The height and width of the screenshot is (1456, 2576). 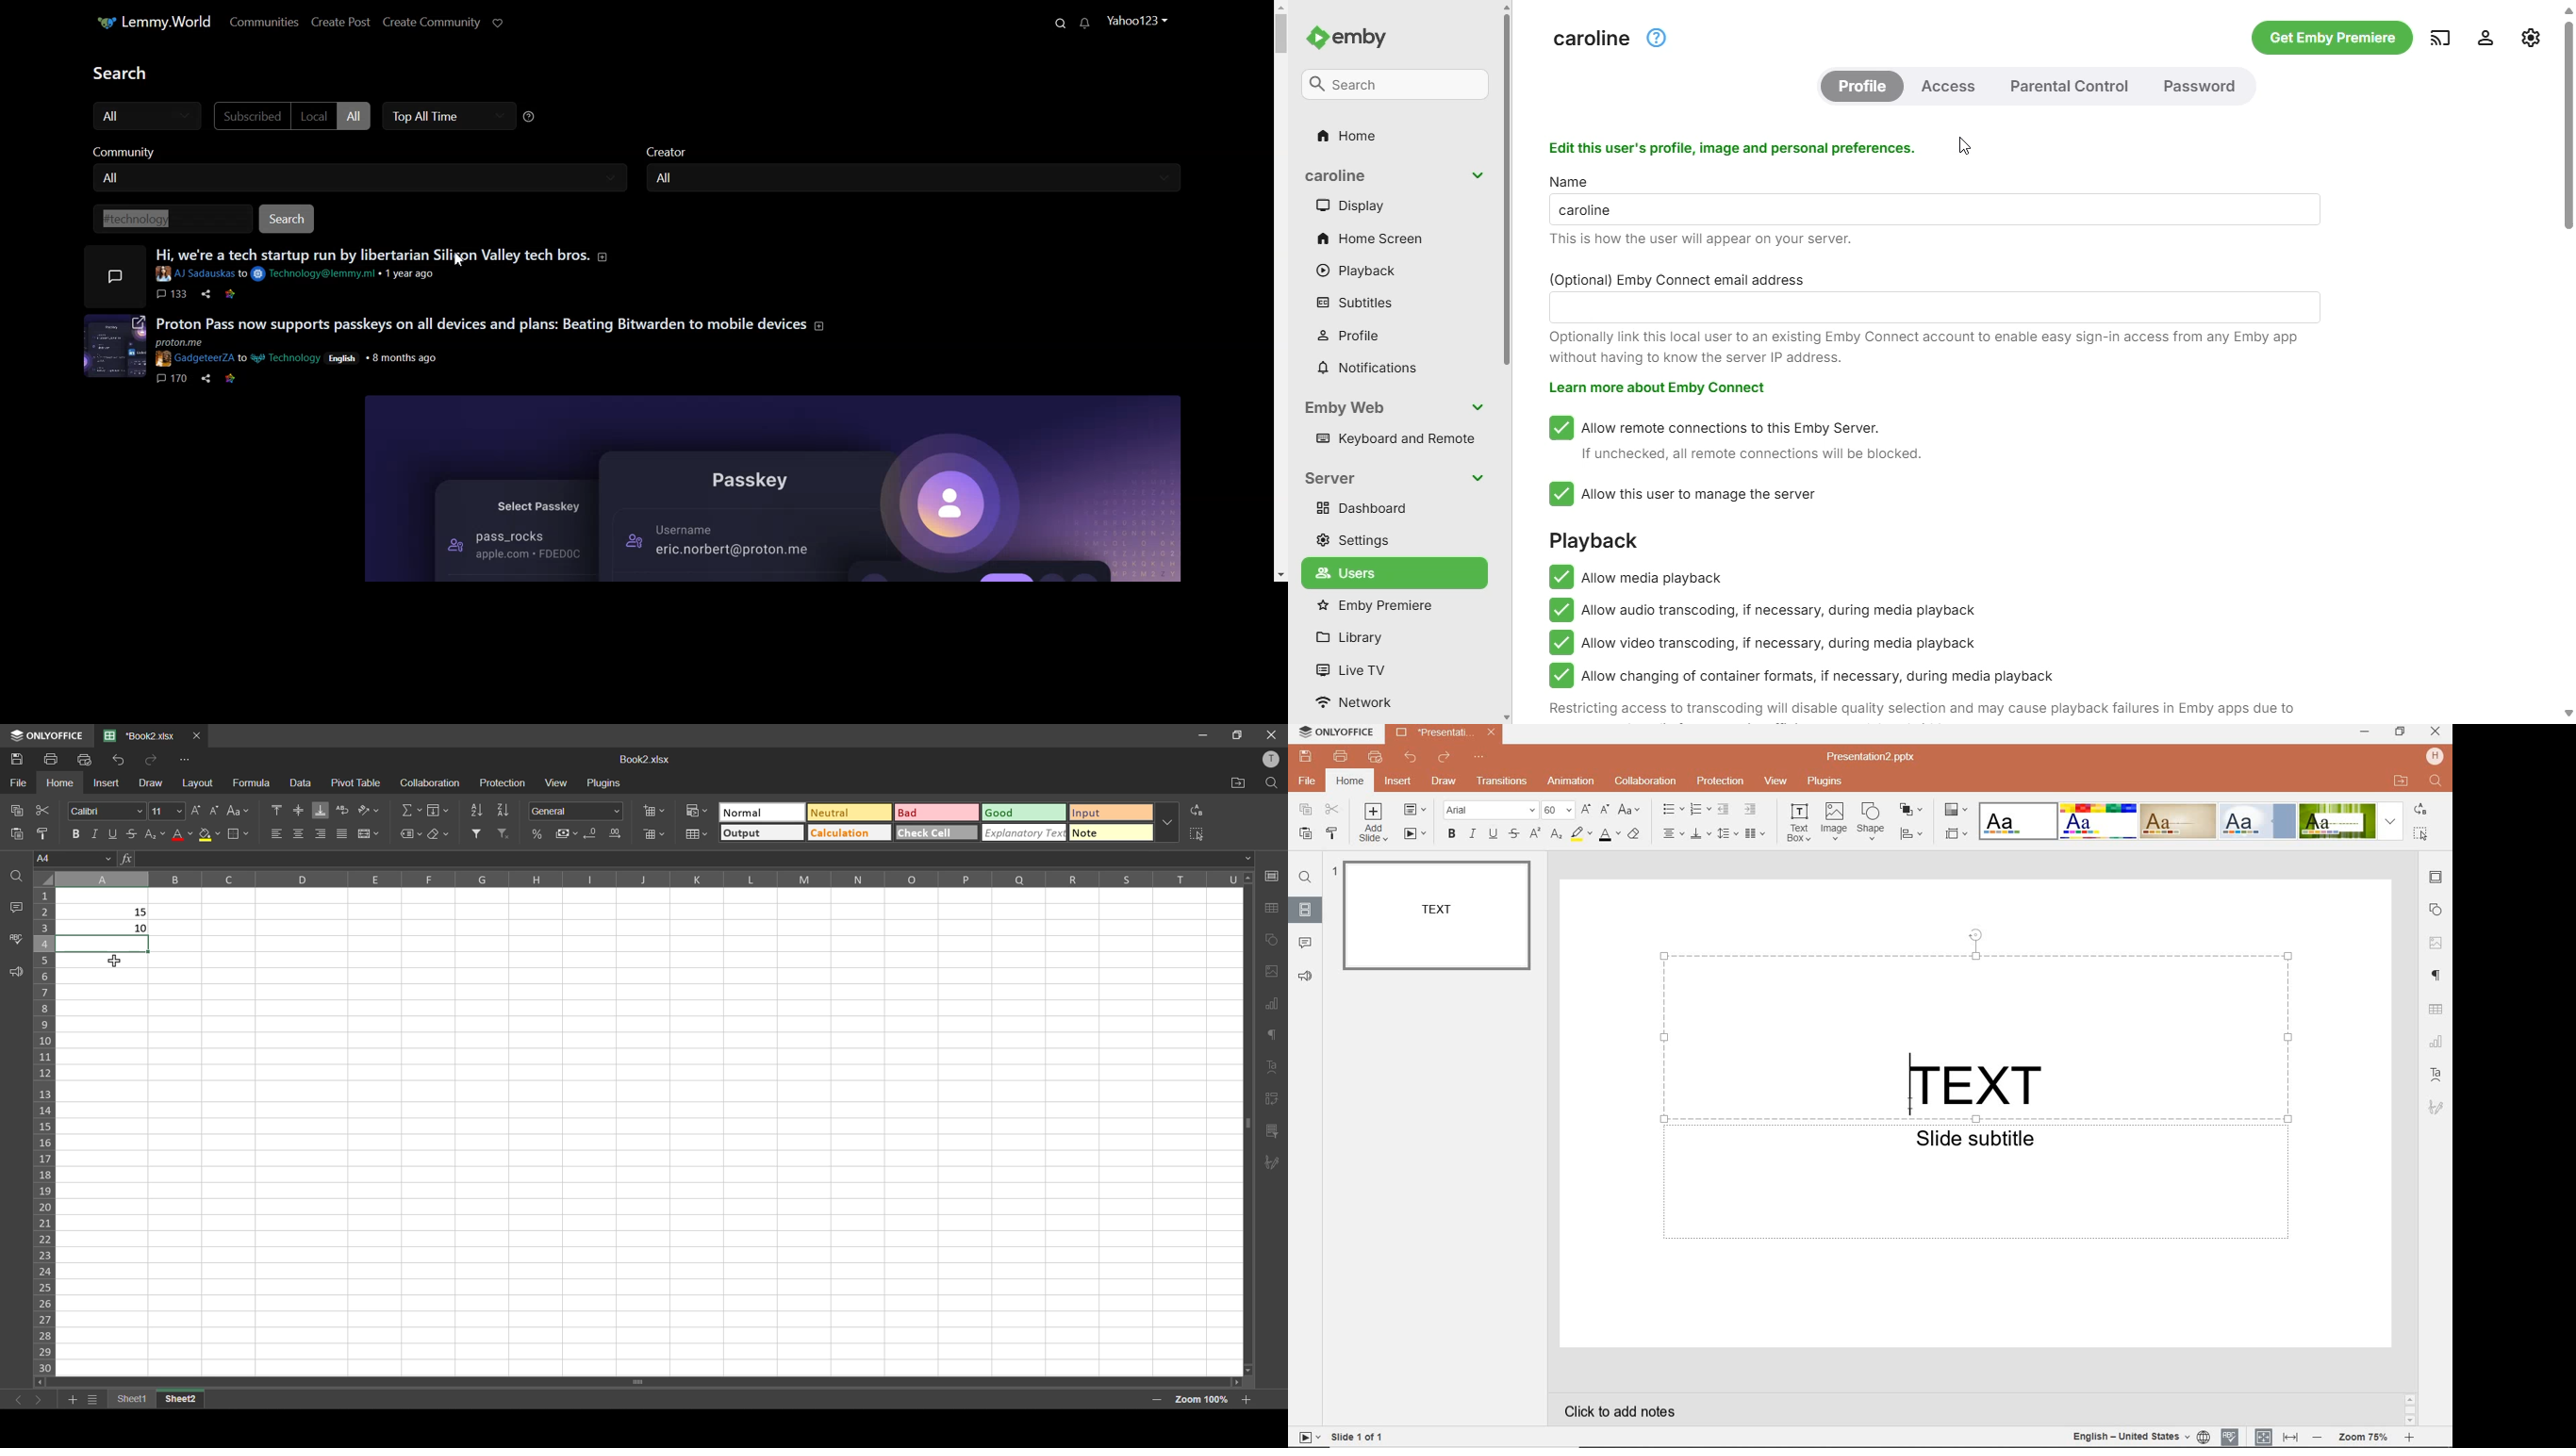 I want to click on previous, so click(x=15, y=1399).